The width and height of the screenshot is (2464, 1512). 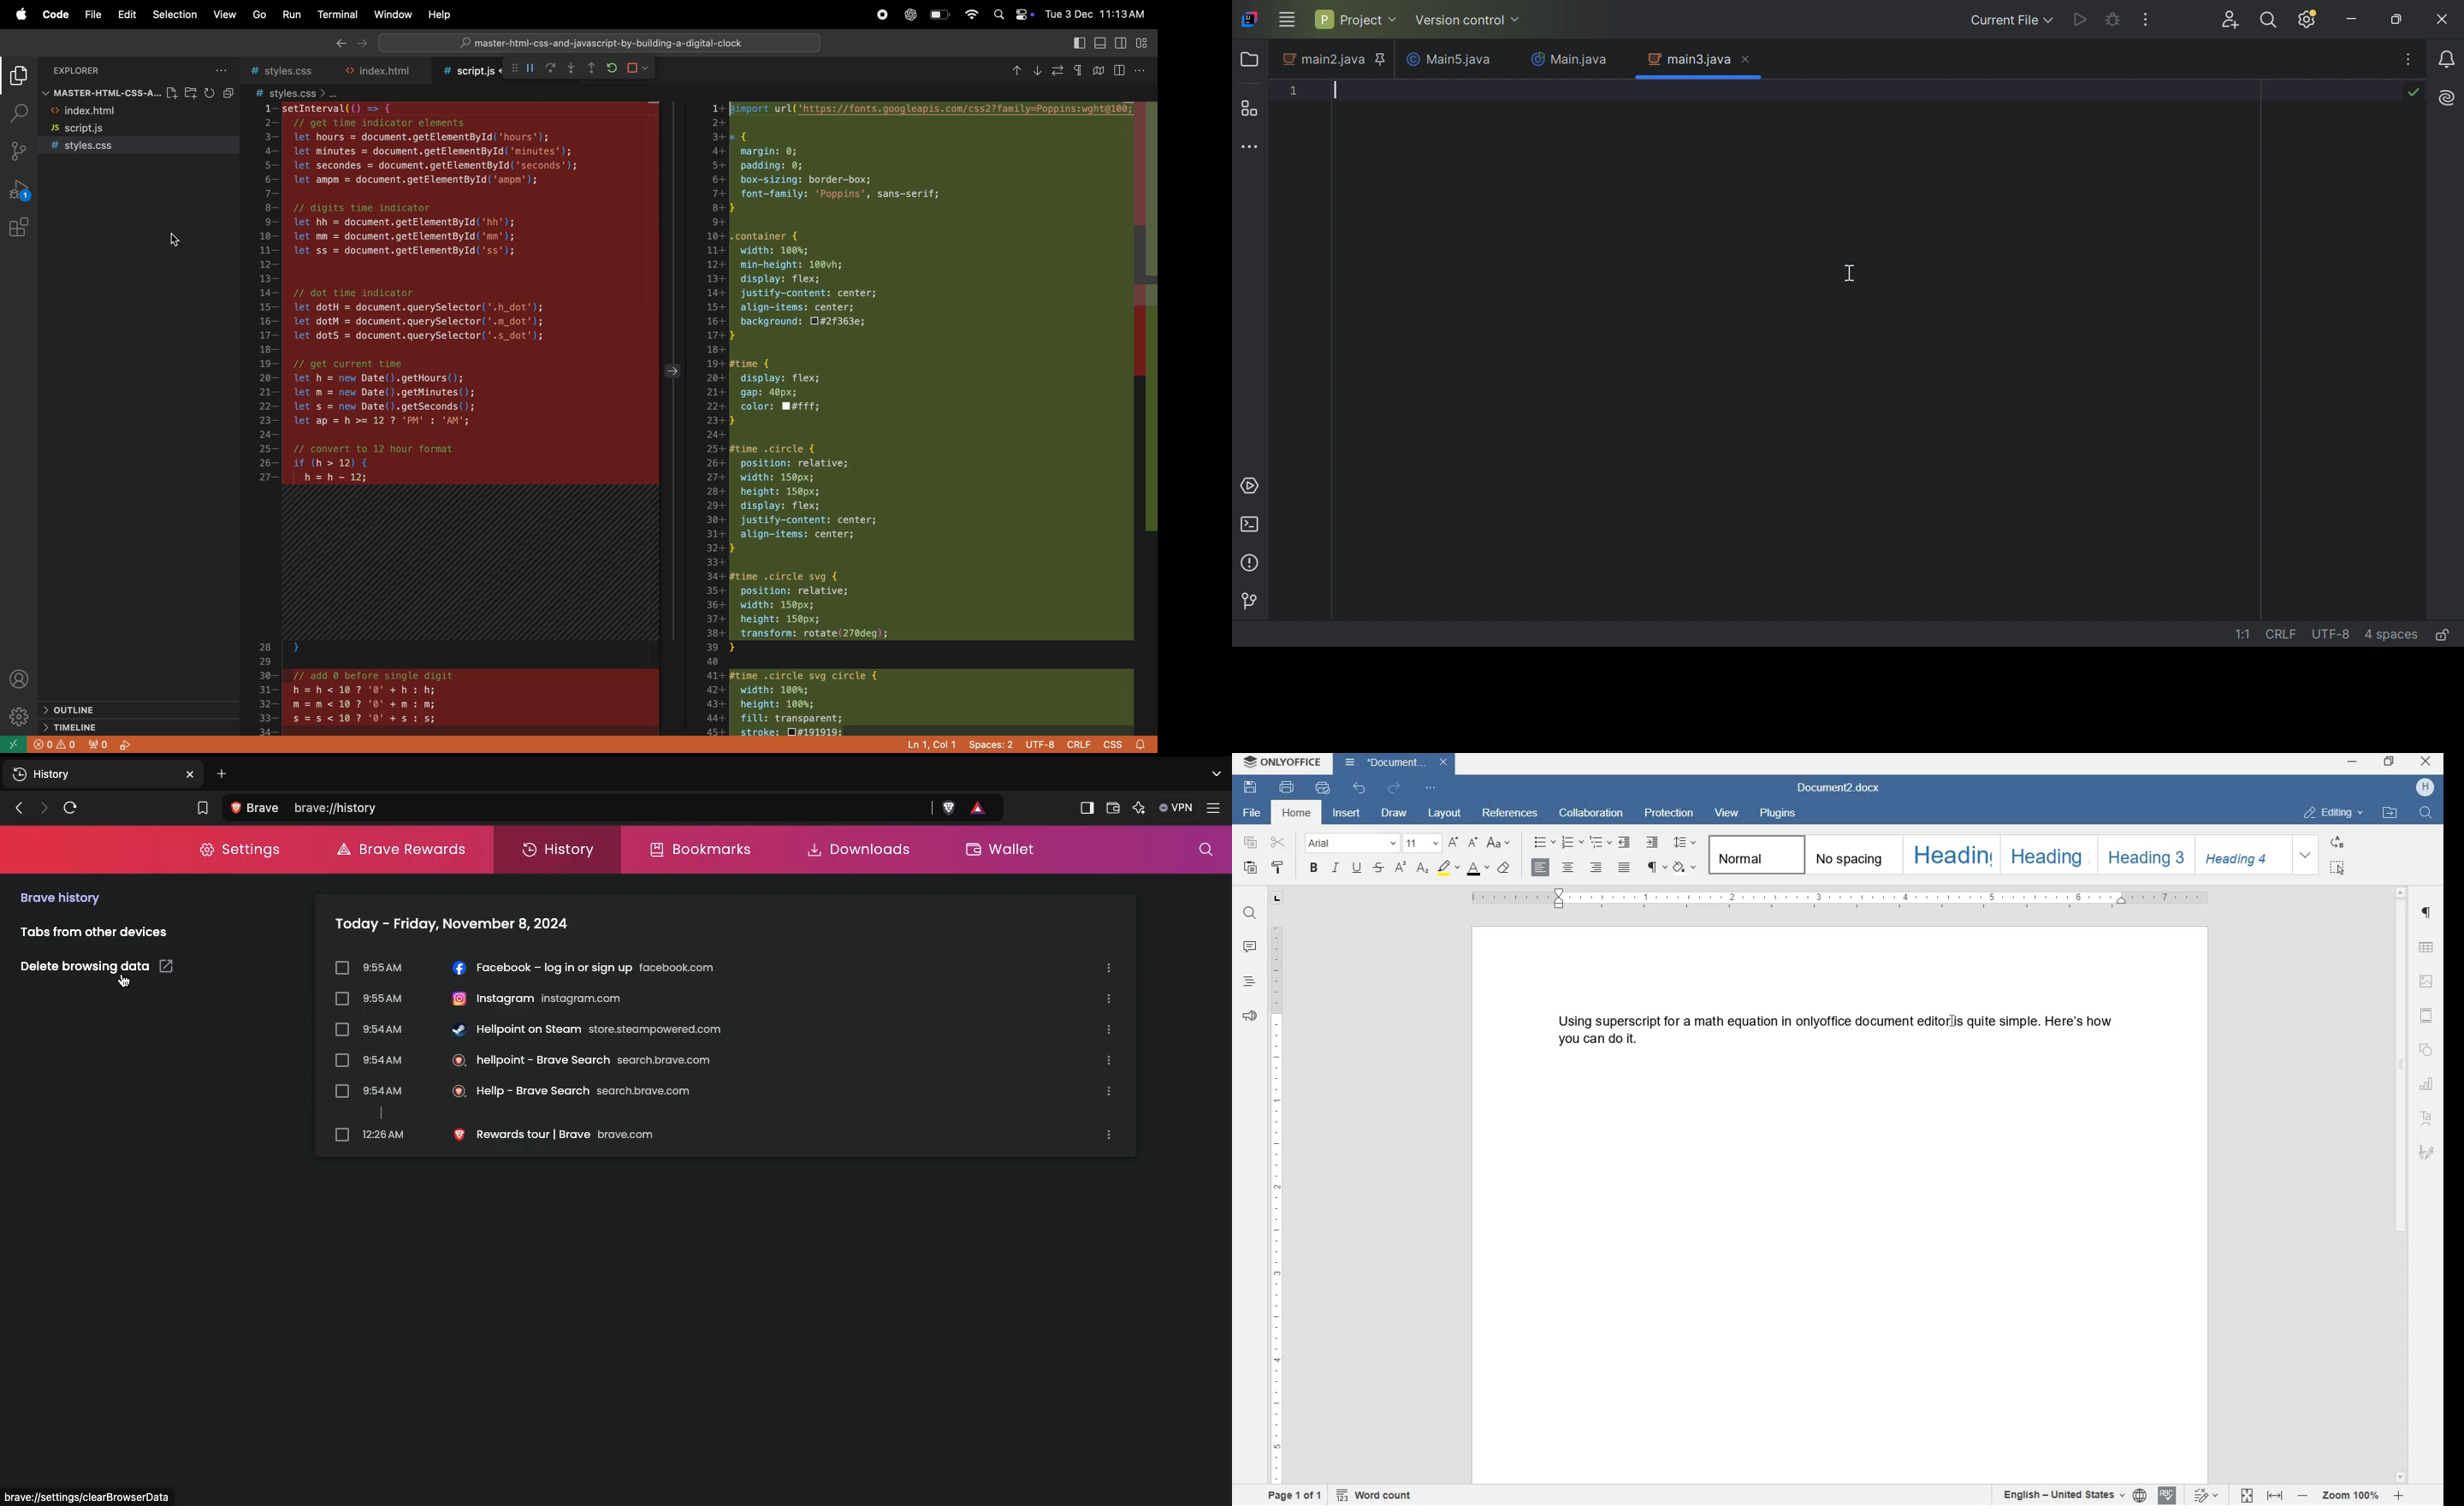 What do you see at coordinates (1625, 868) in the screenshot?
I see `justified` at bounding box center [1625, 868].